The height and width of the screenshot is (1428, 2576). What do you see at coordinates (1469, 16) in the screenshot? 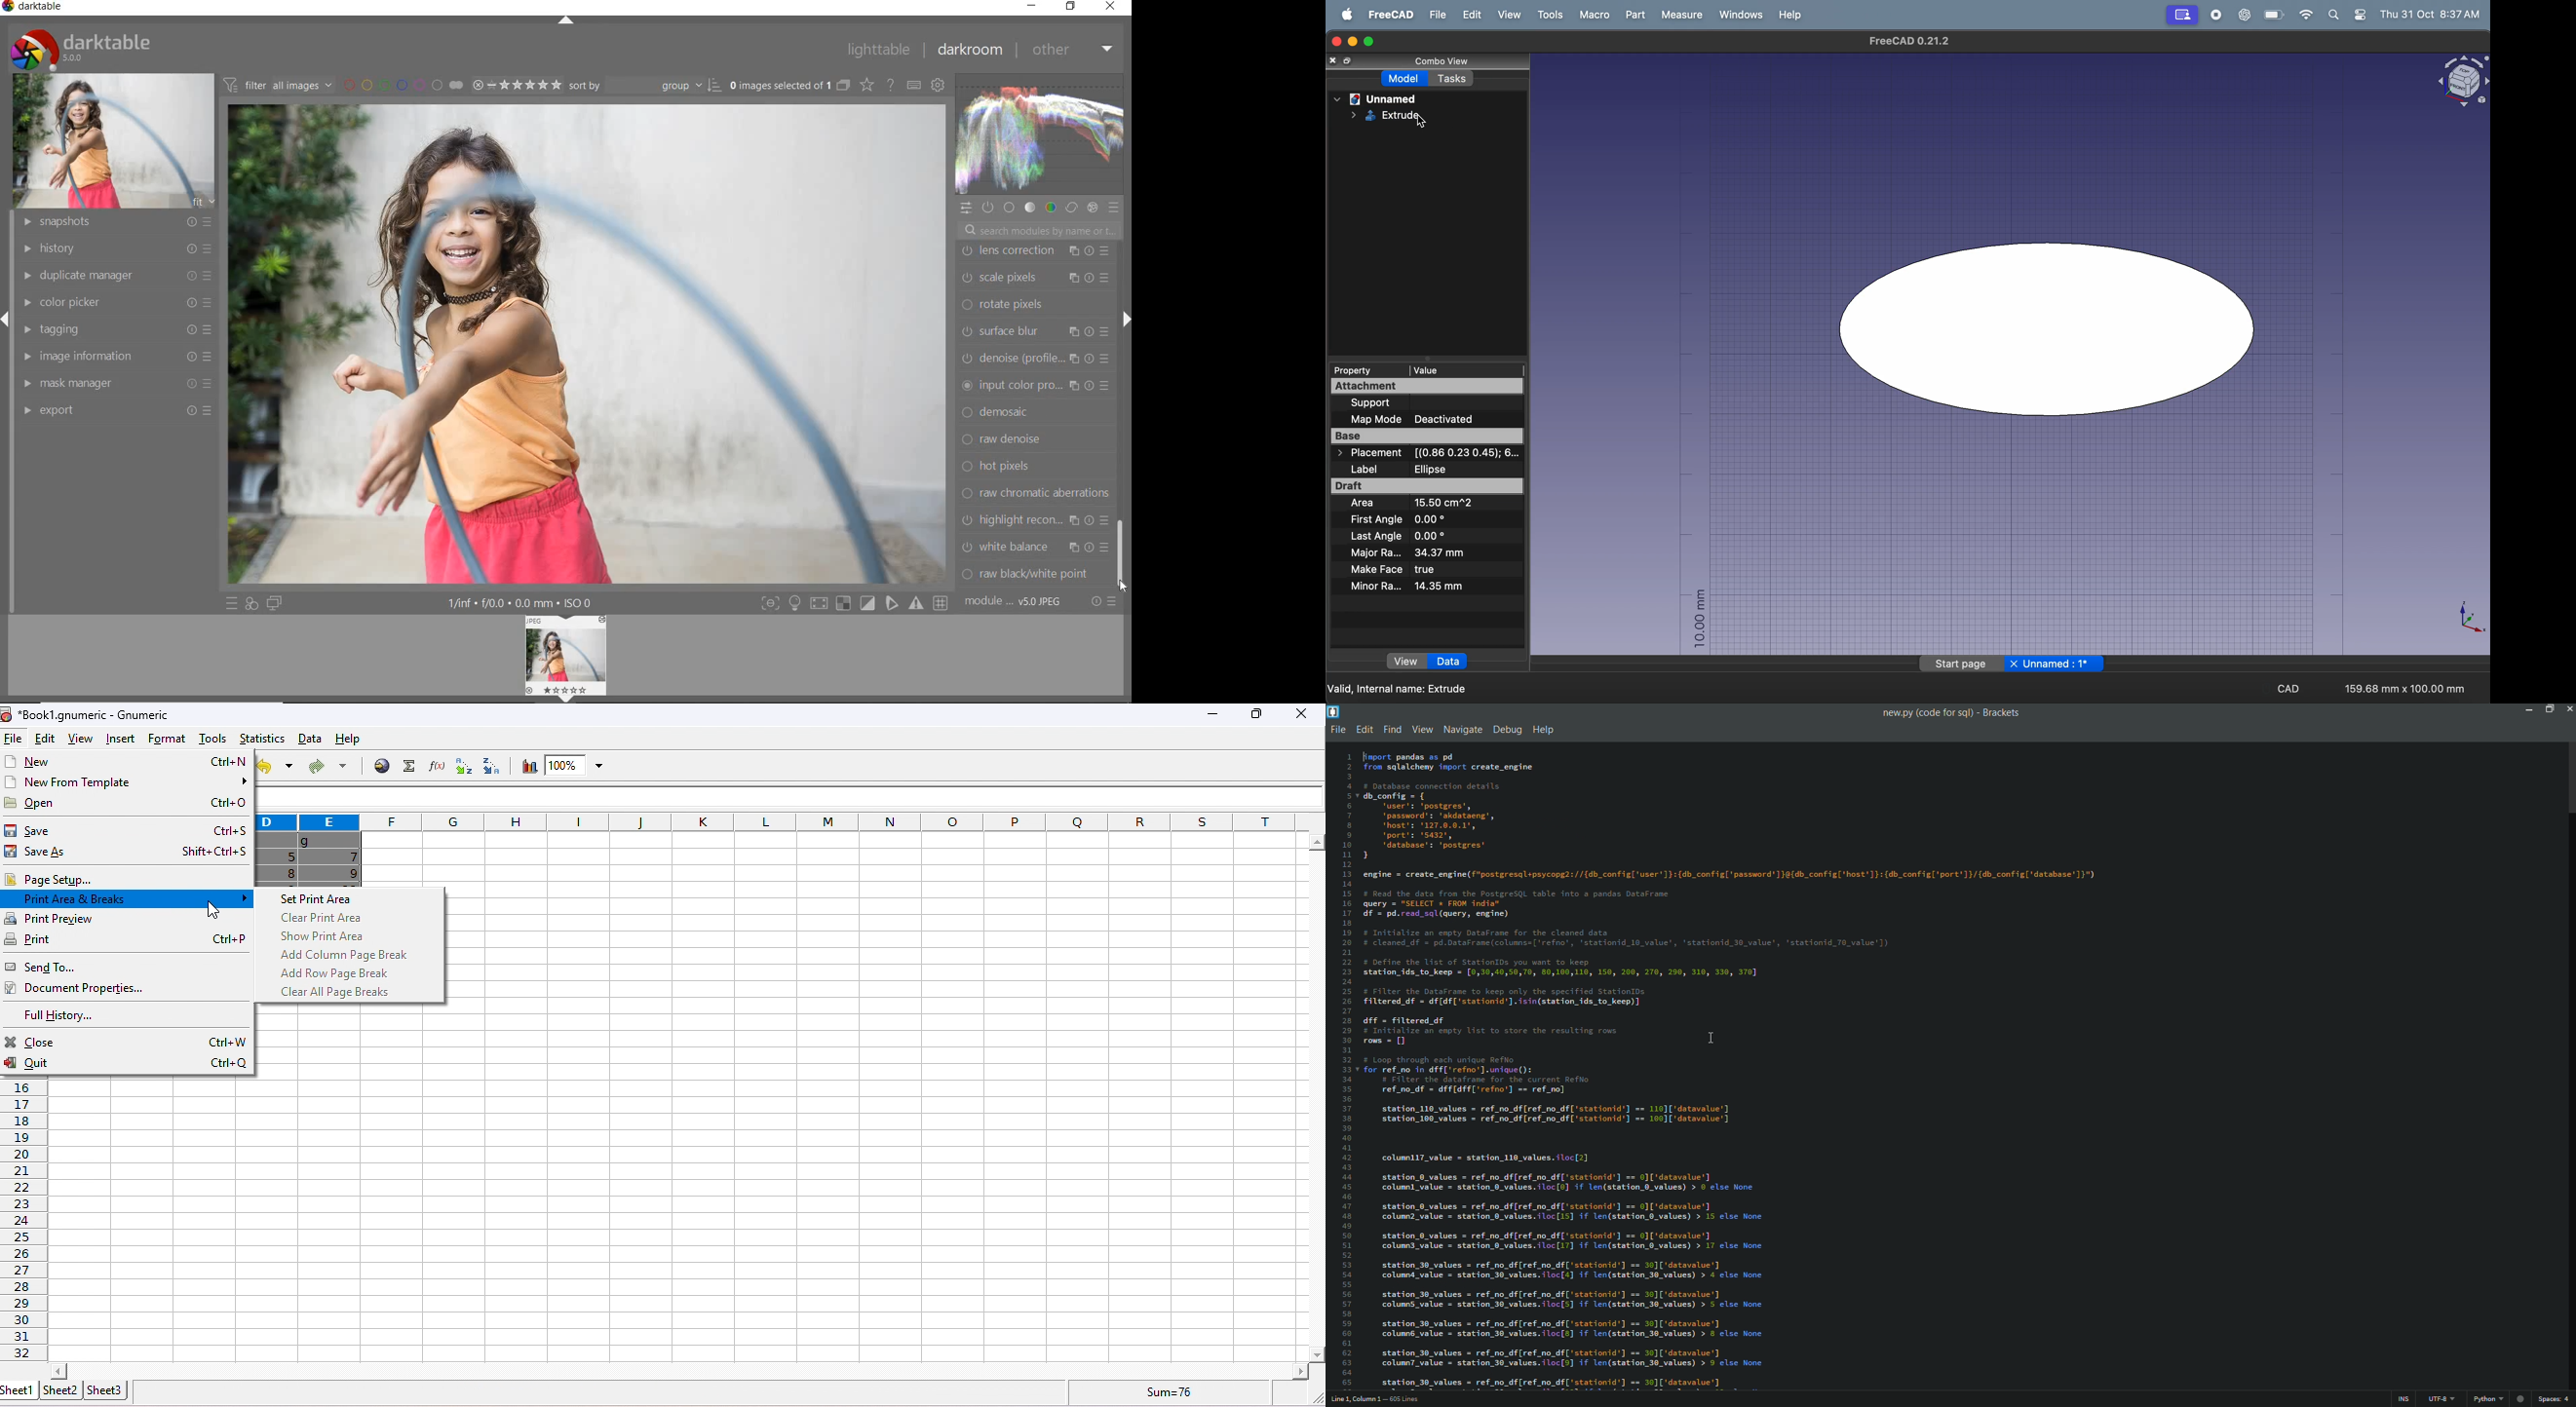
I see `edit` at bounding box center [1469, 16].